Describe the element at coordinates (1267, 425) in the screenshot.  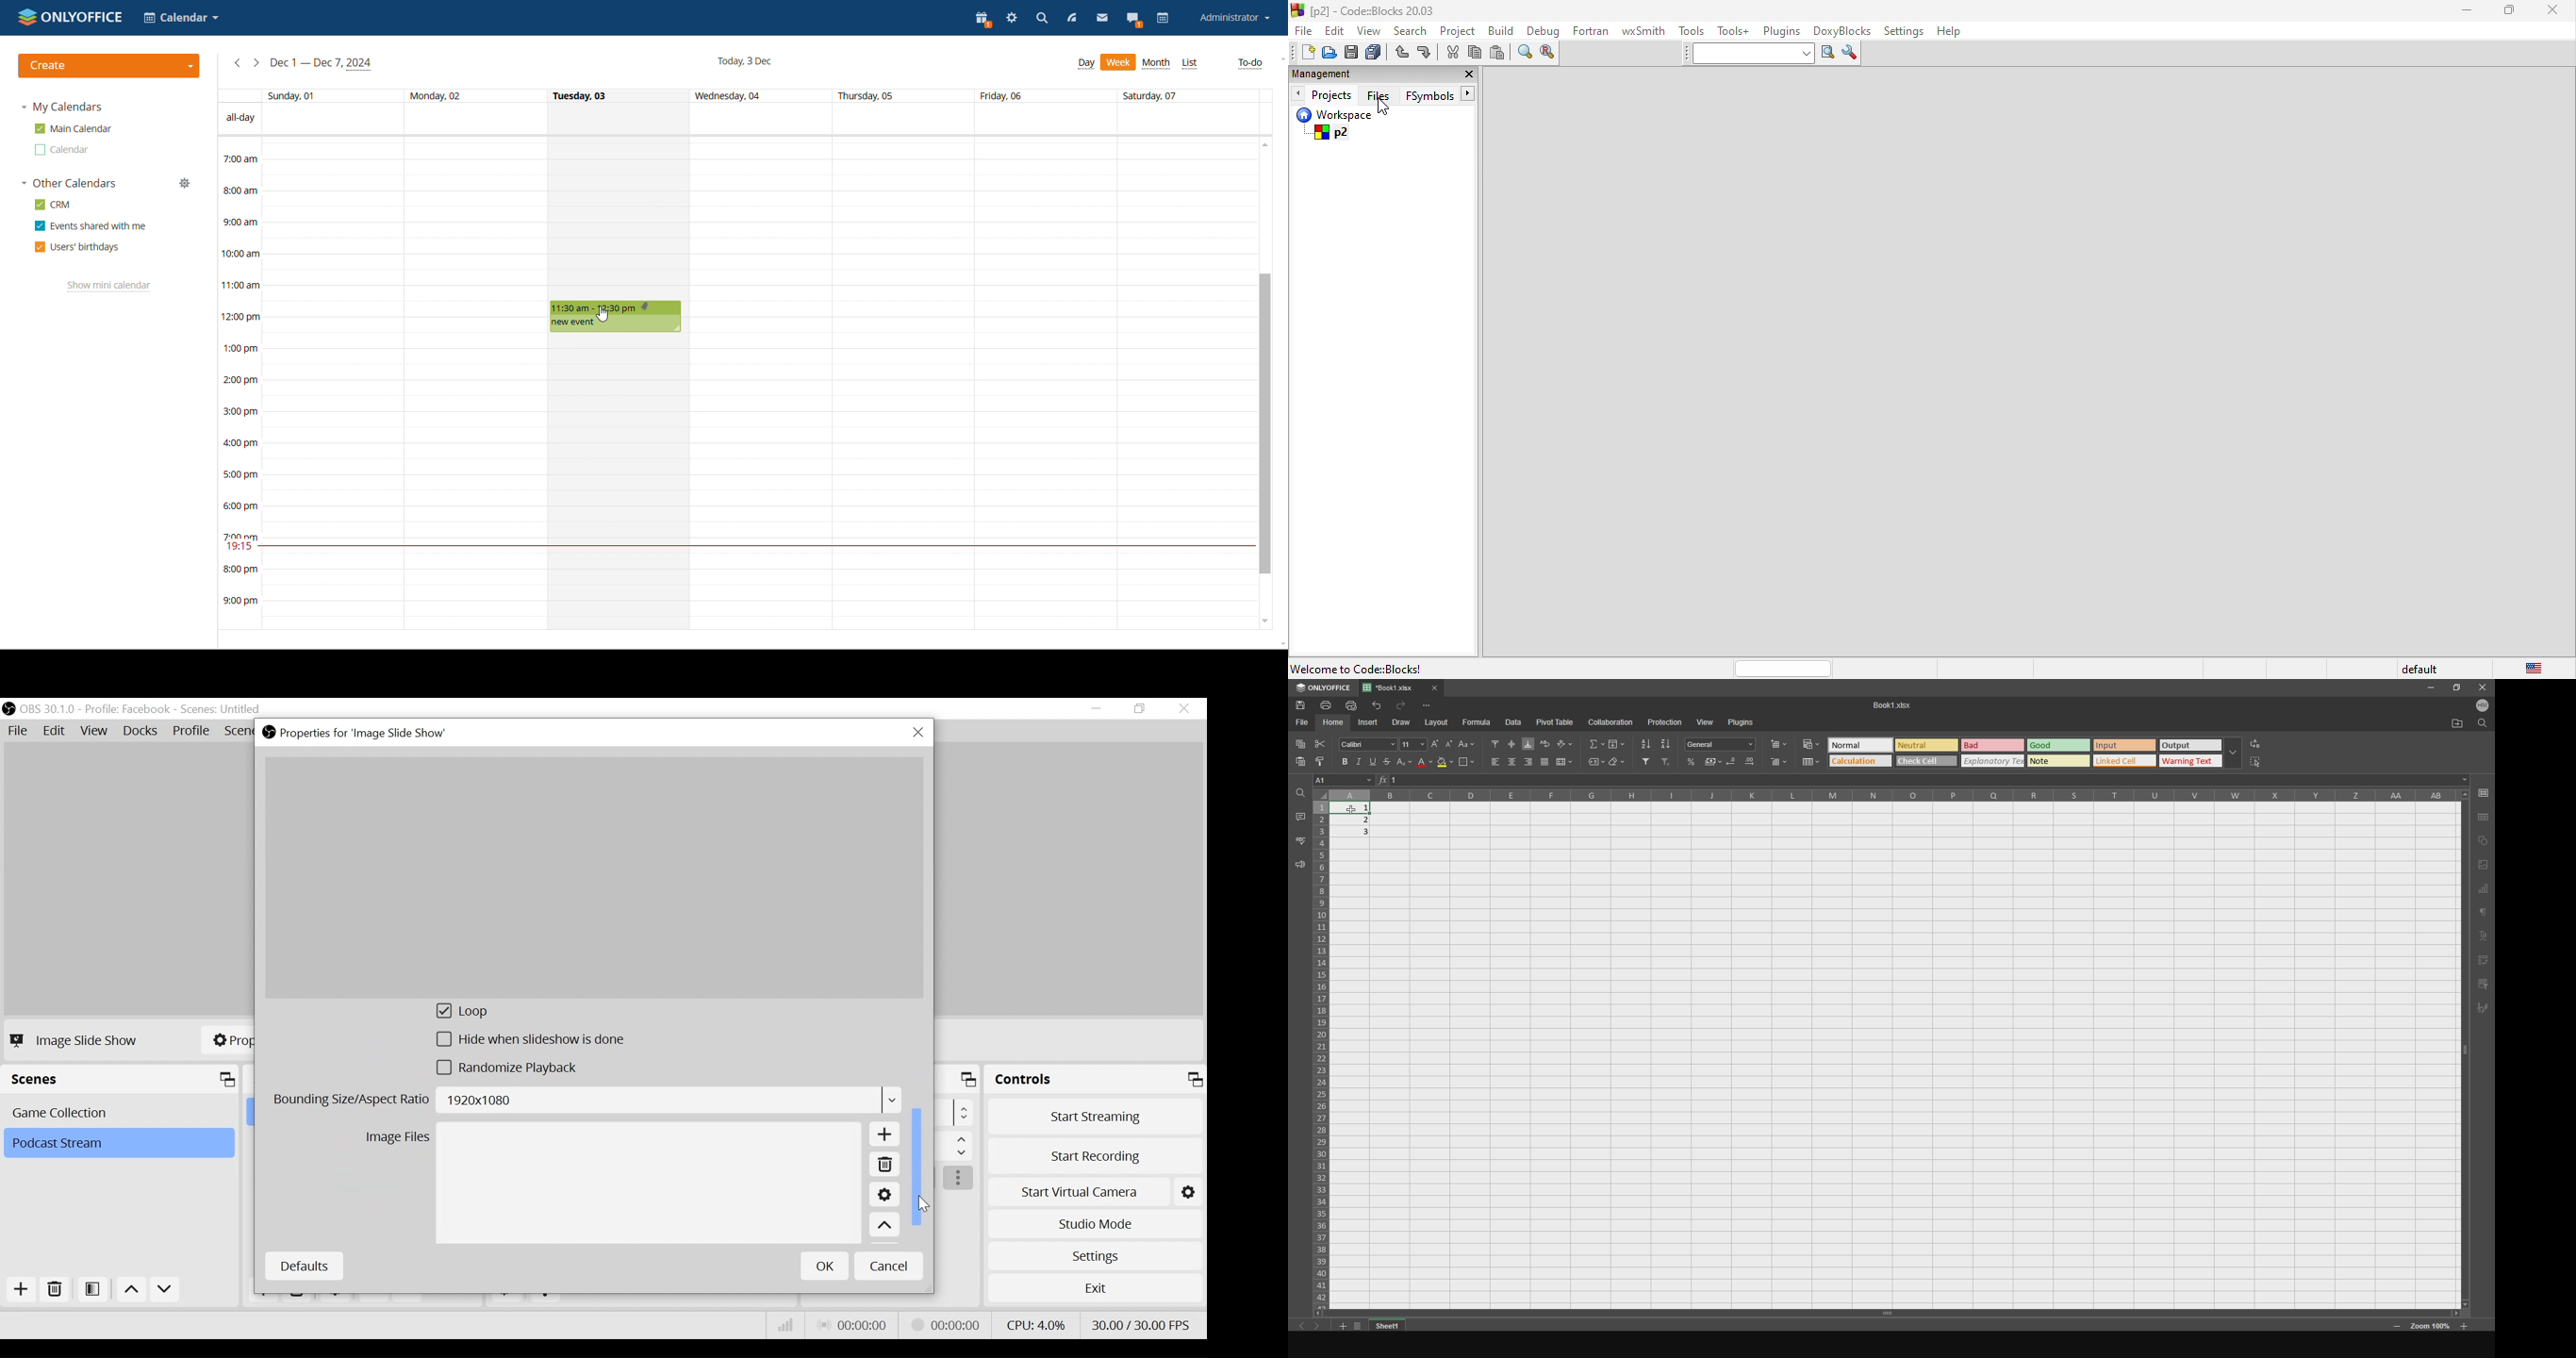
I see `scrollbar` at that location.